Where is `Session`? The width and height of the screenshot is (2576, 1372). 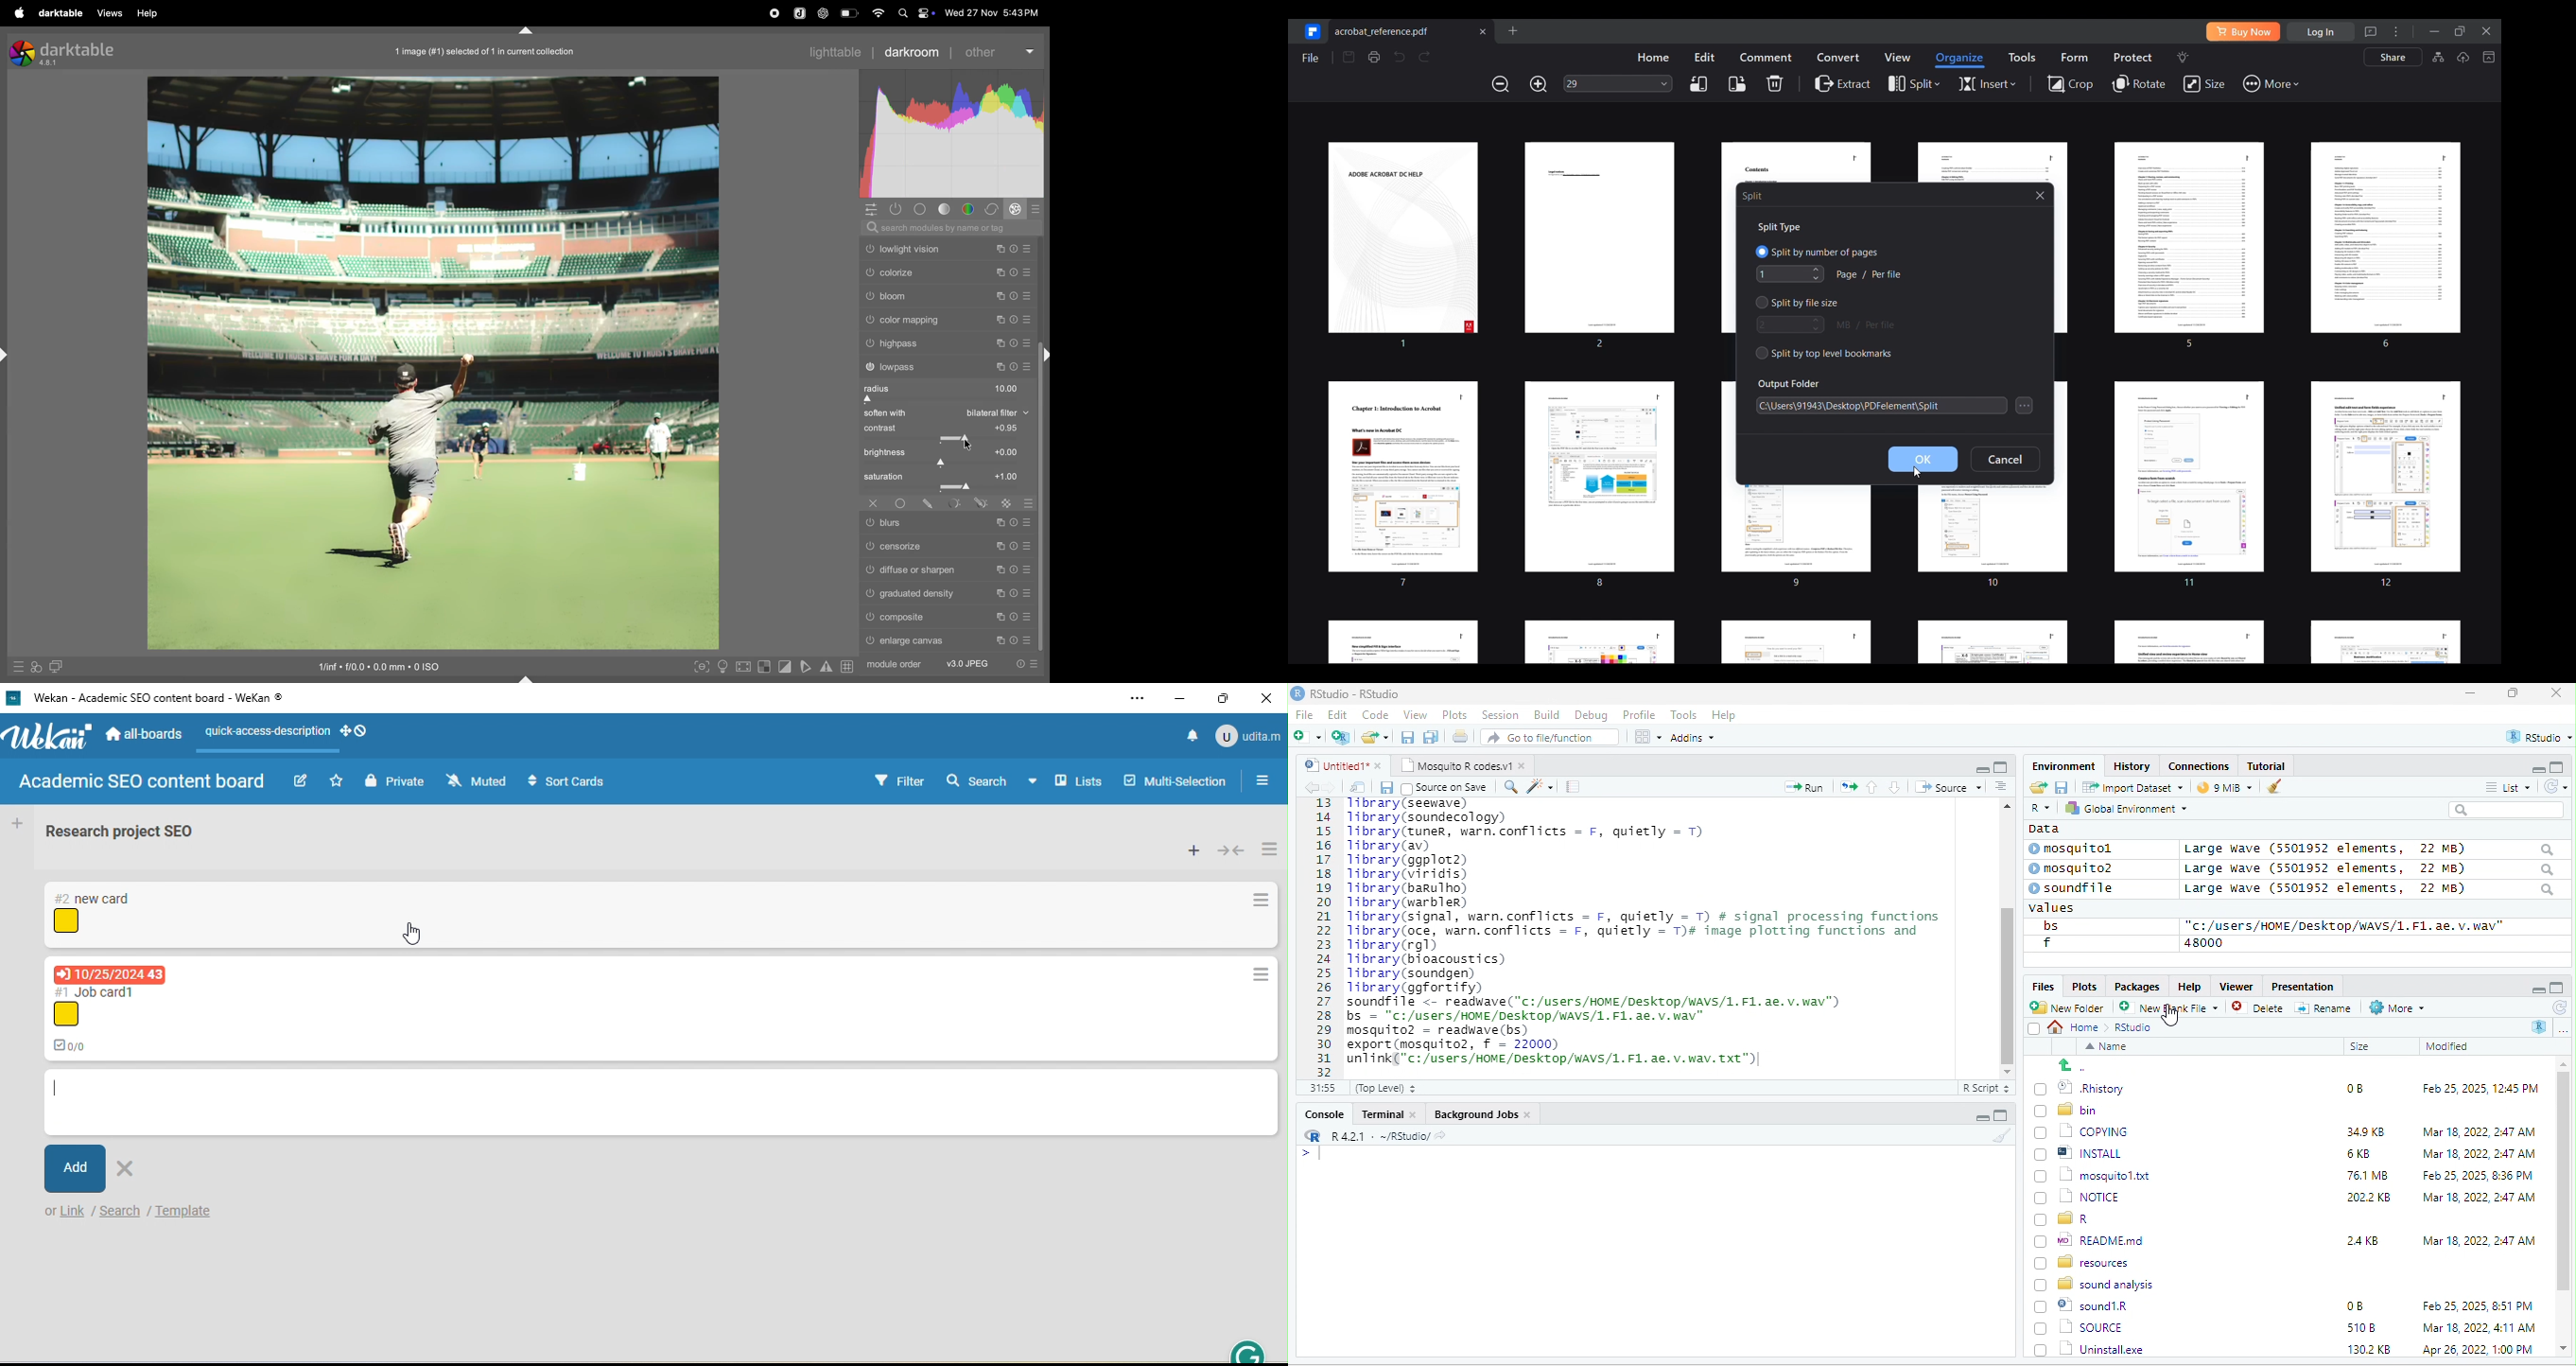
Session is located at coordinates (1501, 713).